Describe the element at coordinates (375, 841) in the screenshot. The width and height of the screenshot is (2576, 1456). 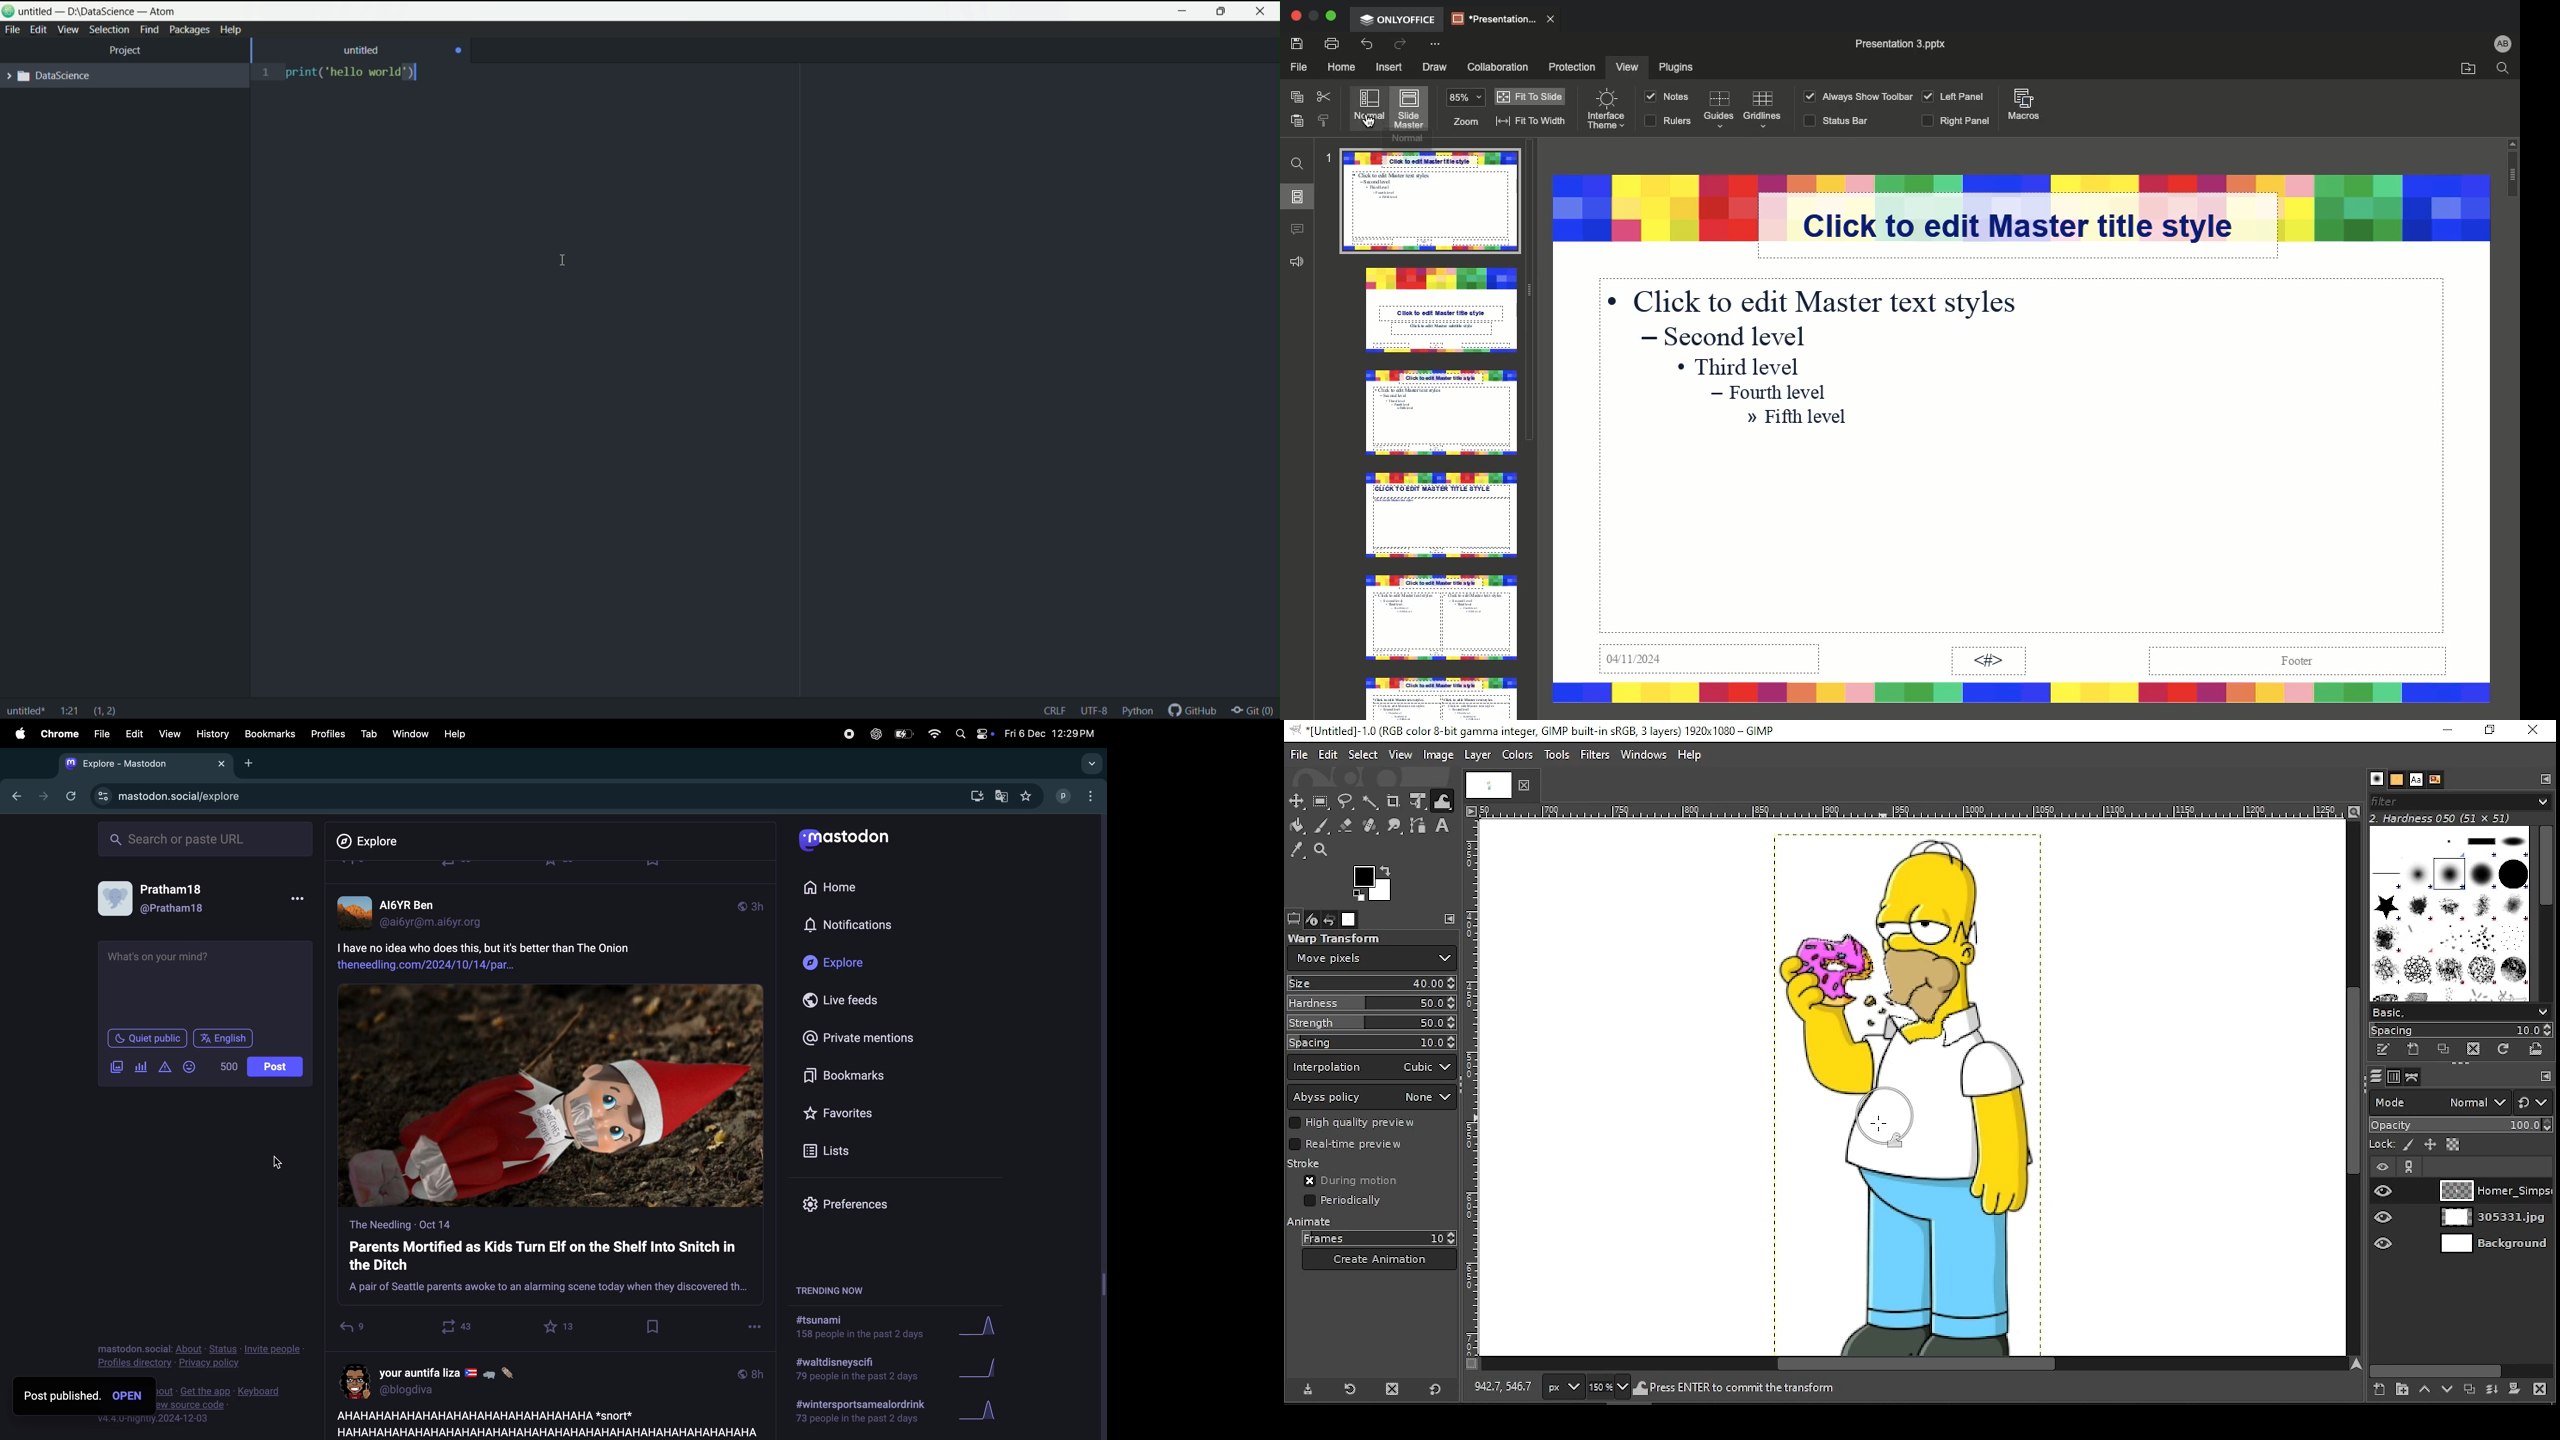
I see `Explore` at that location.